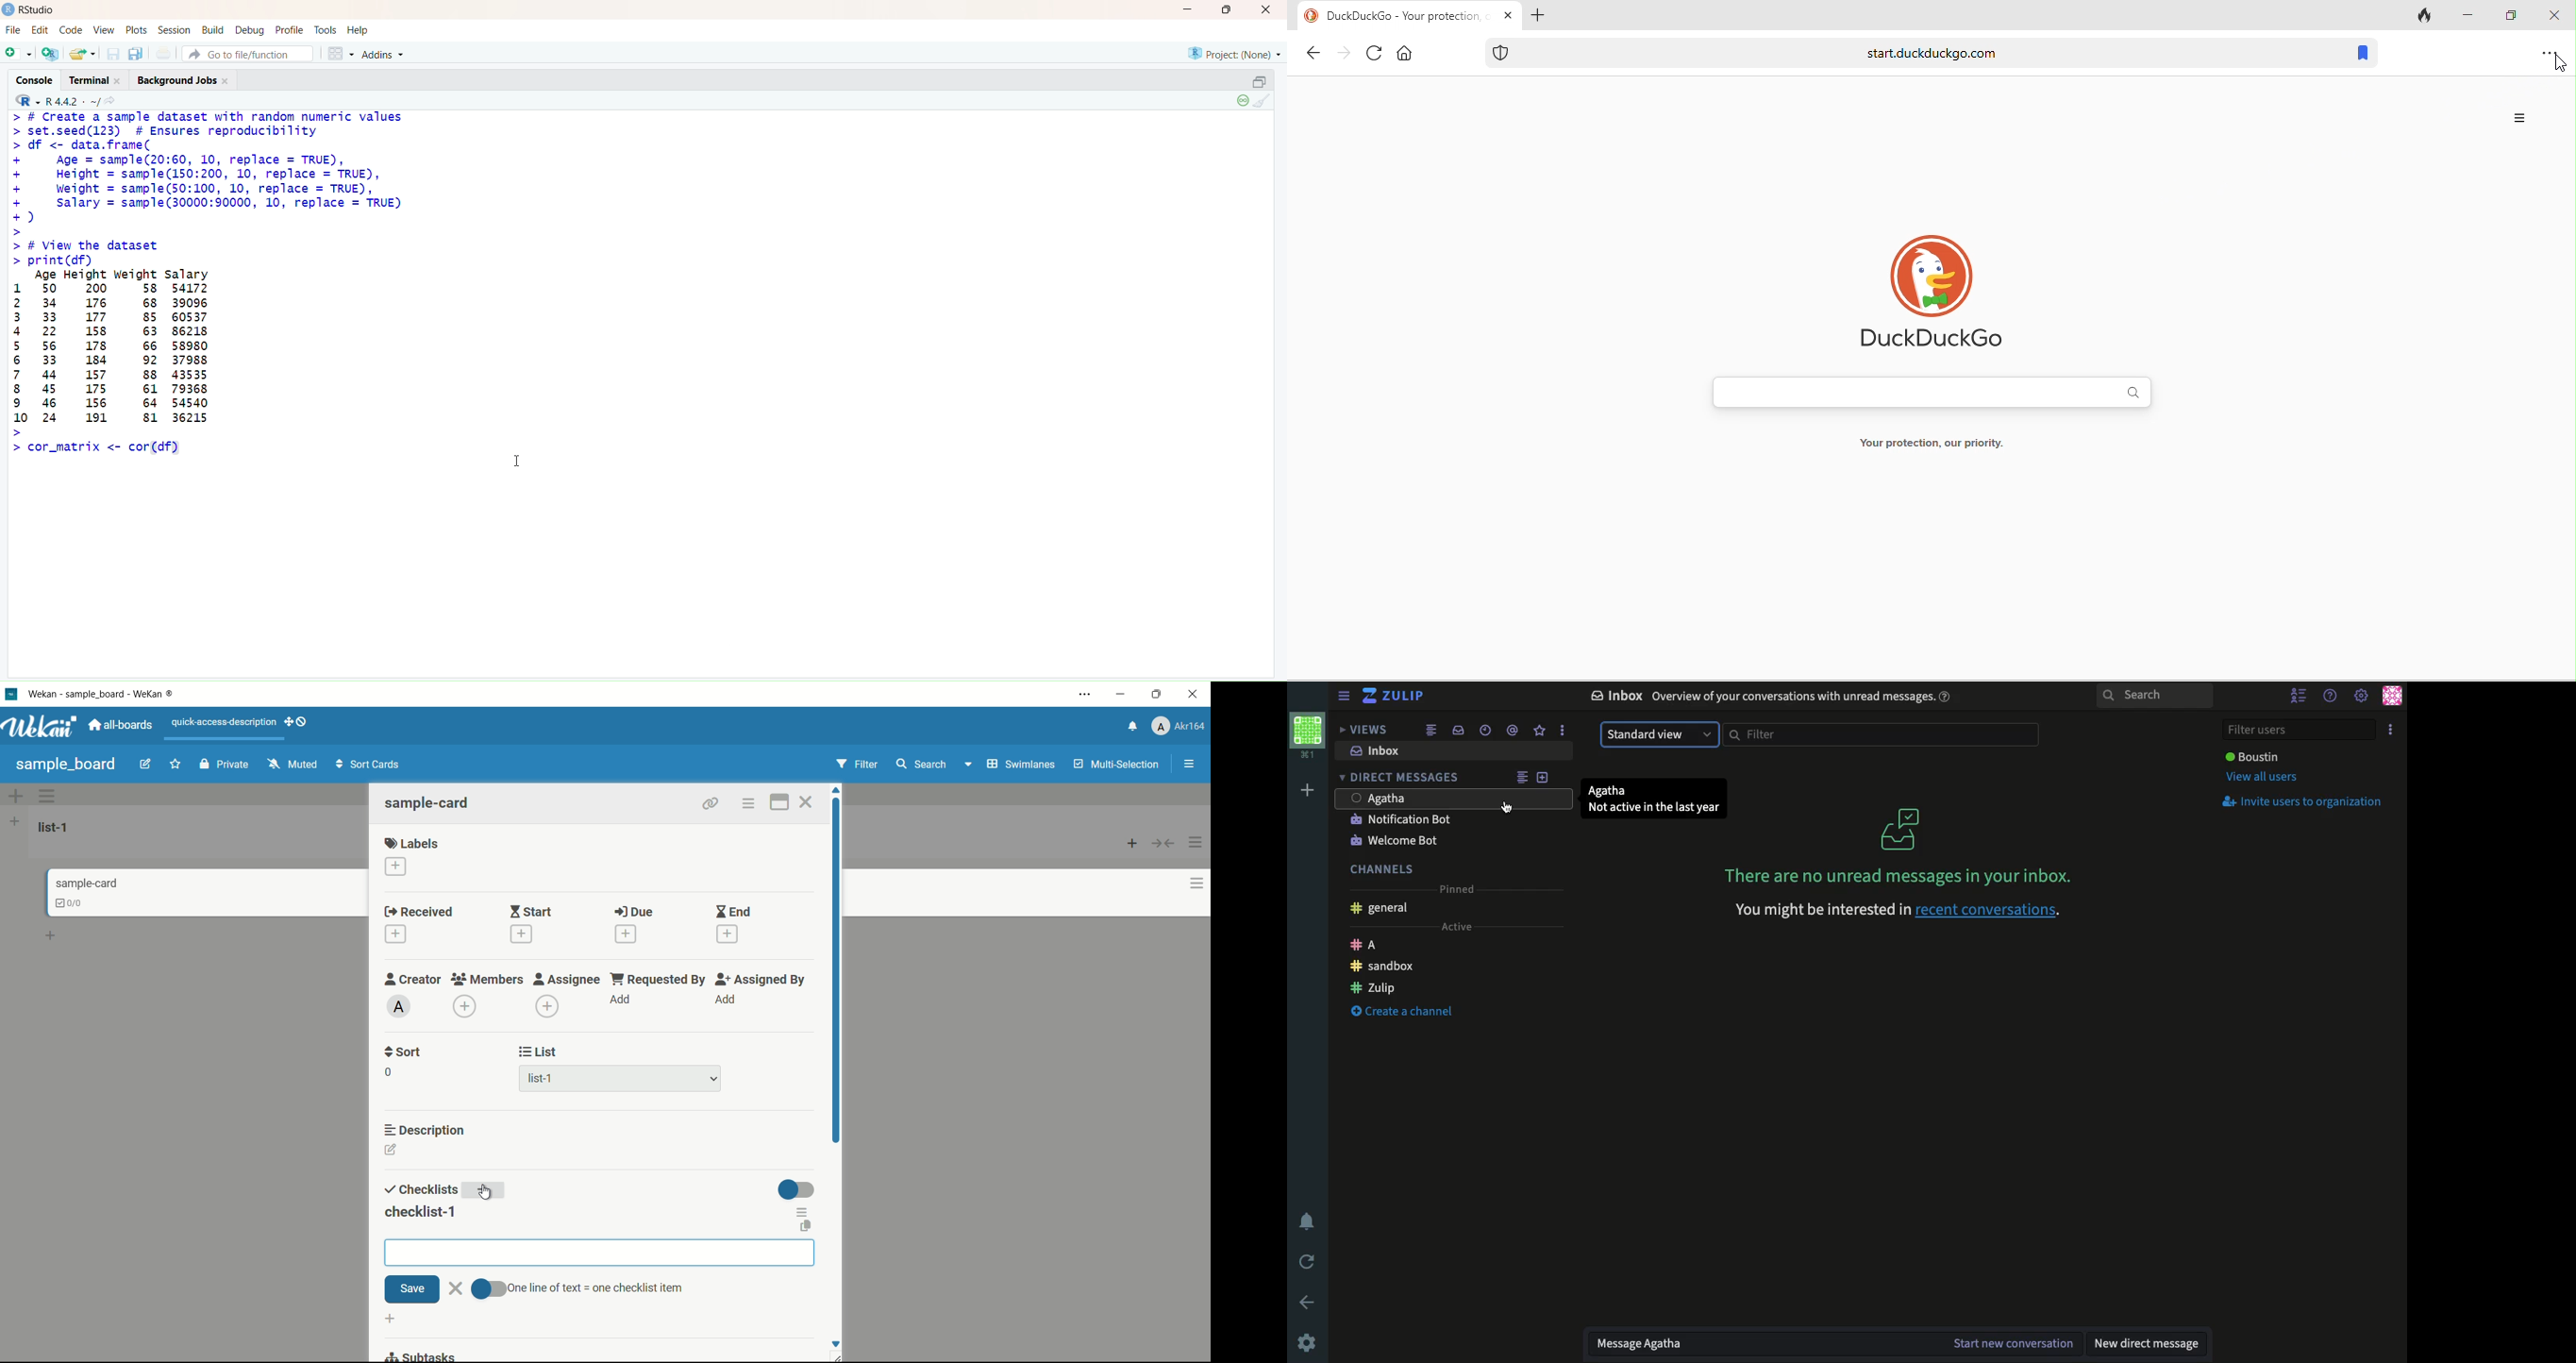 Image resolution: width=2576 pixels, height=1372 pixels. Describe the element at coordinates (112, 54) in the screenshot. I see `Save current document (Ctrl + S)` at that location.